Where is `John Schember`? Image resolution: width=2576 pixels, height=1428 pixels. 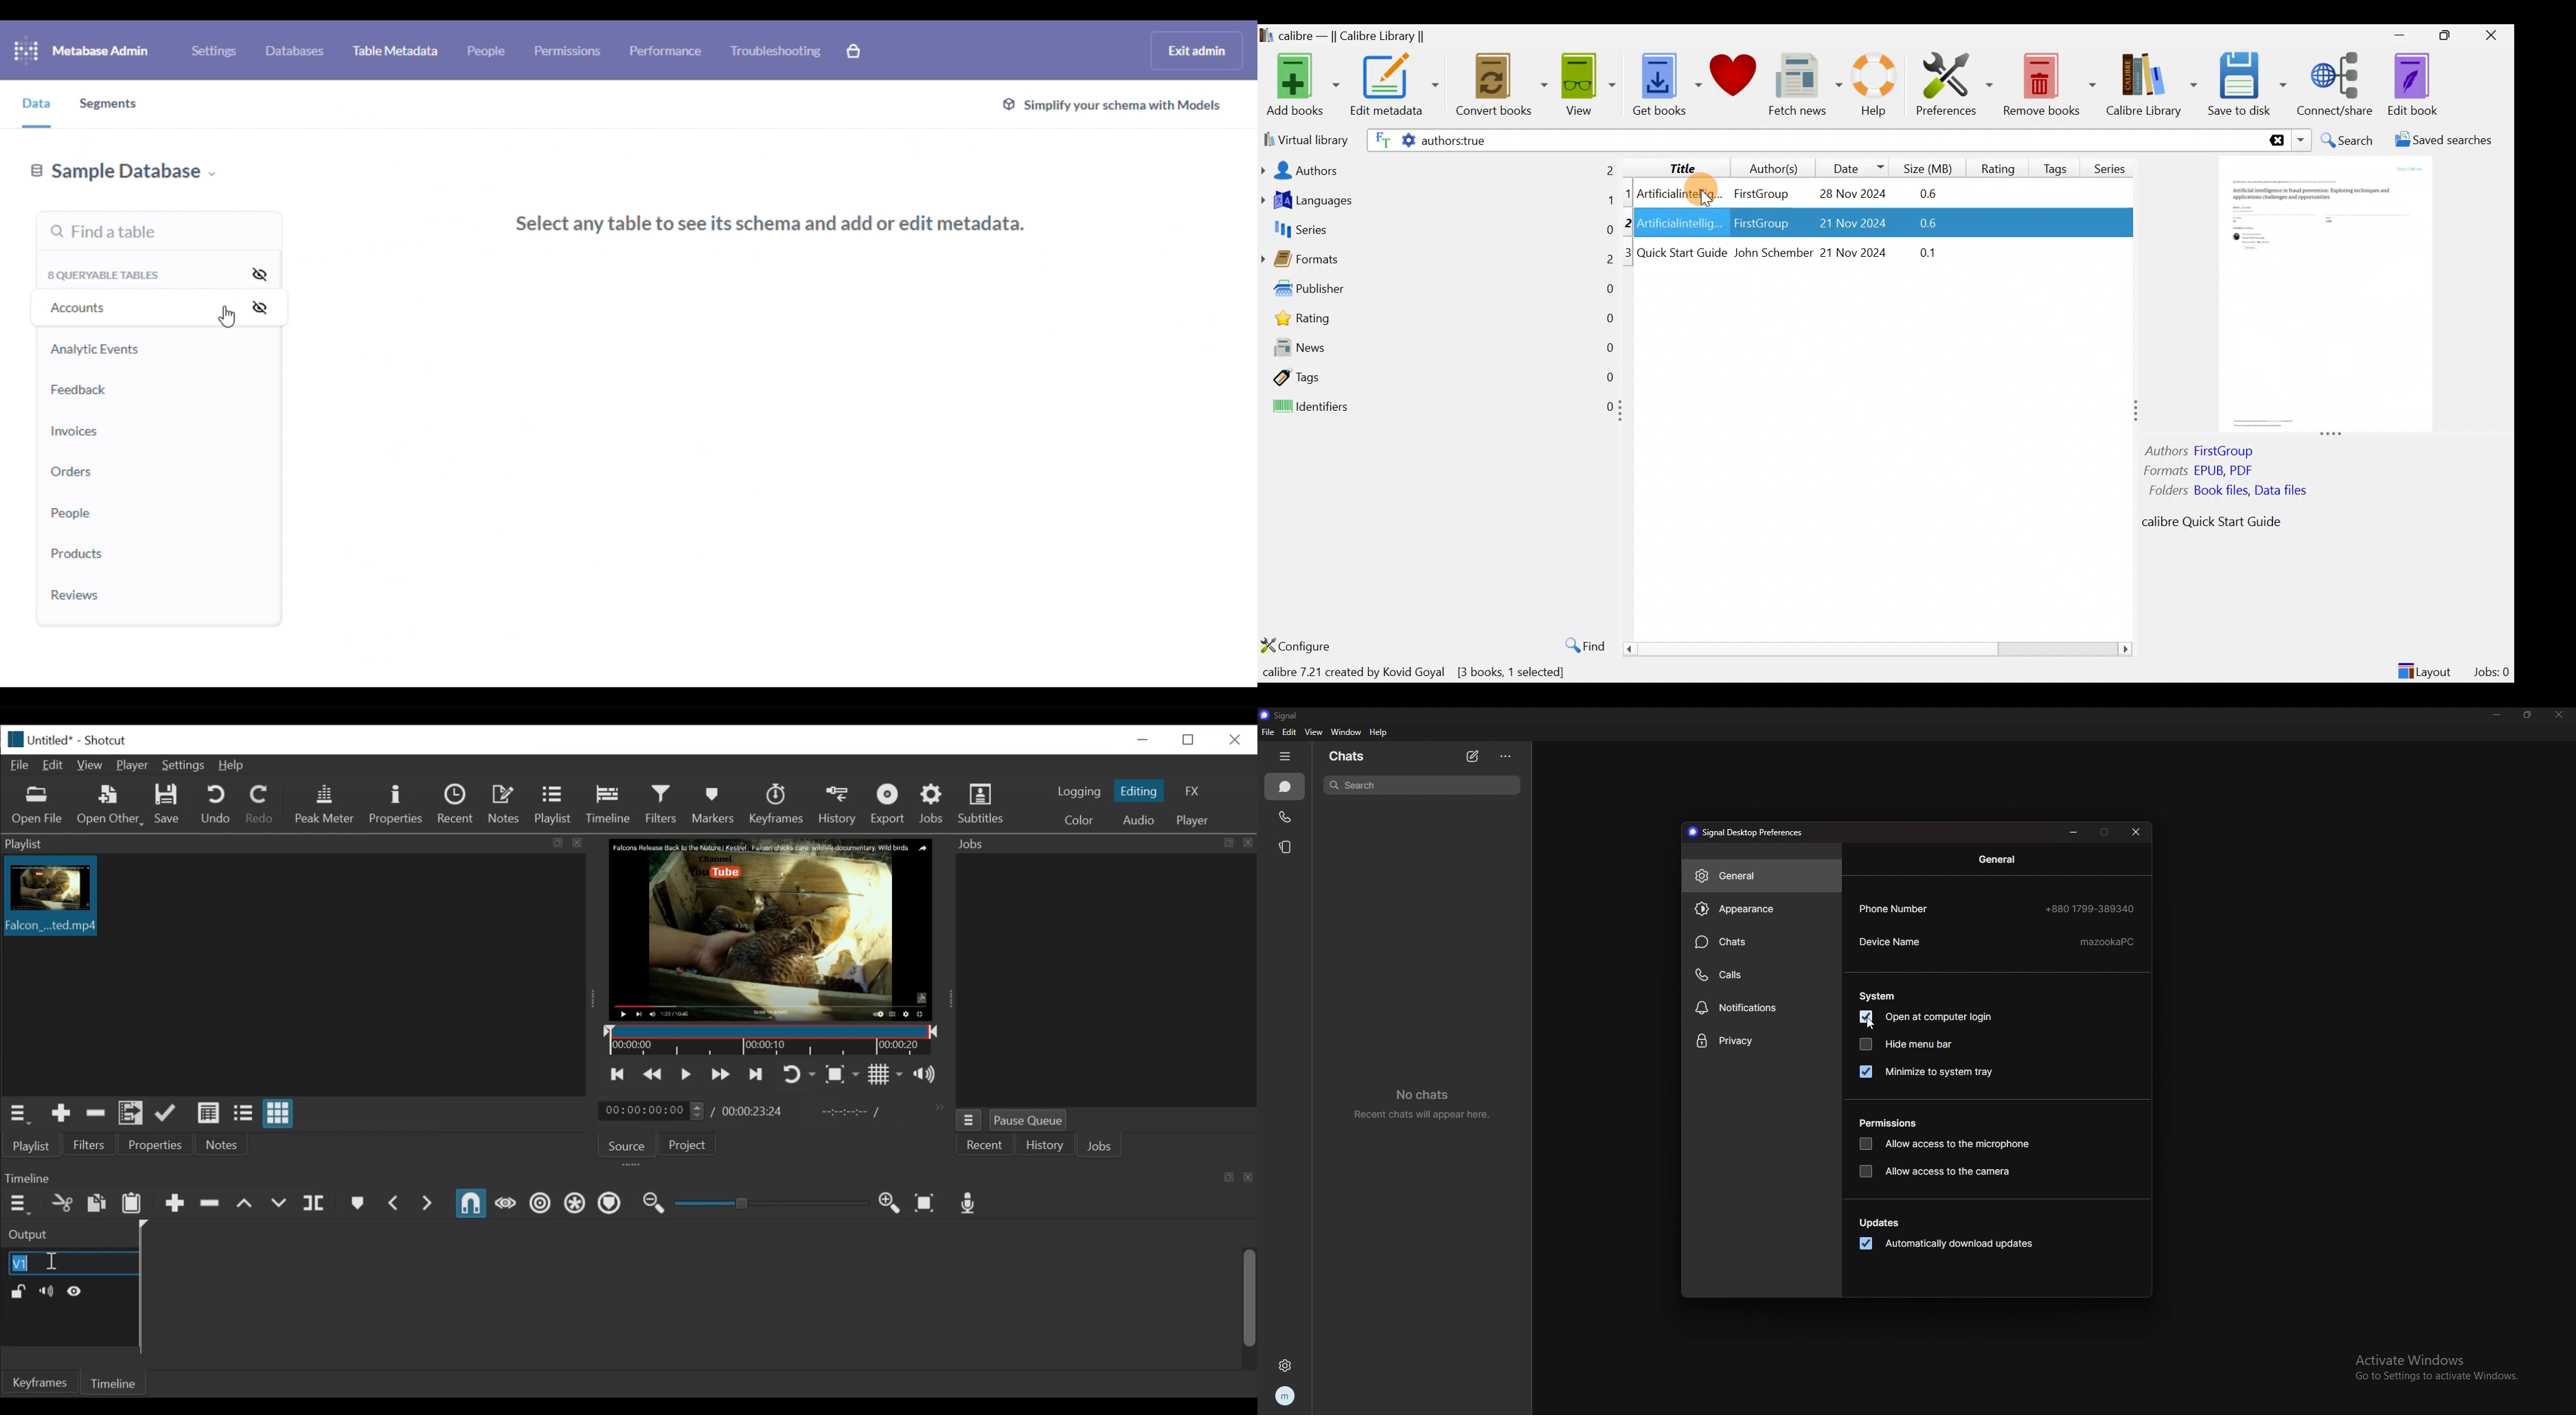
John Schember is located at coordinates (1772, 254).